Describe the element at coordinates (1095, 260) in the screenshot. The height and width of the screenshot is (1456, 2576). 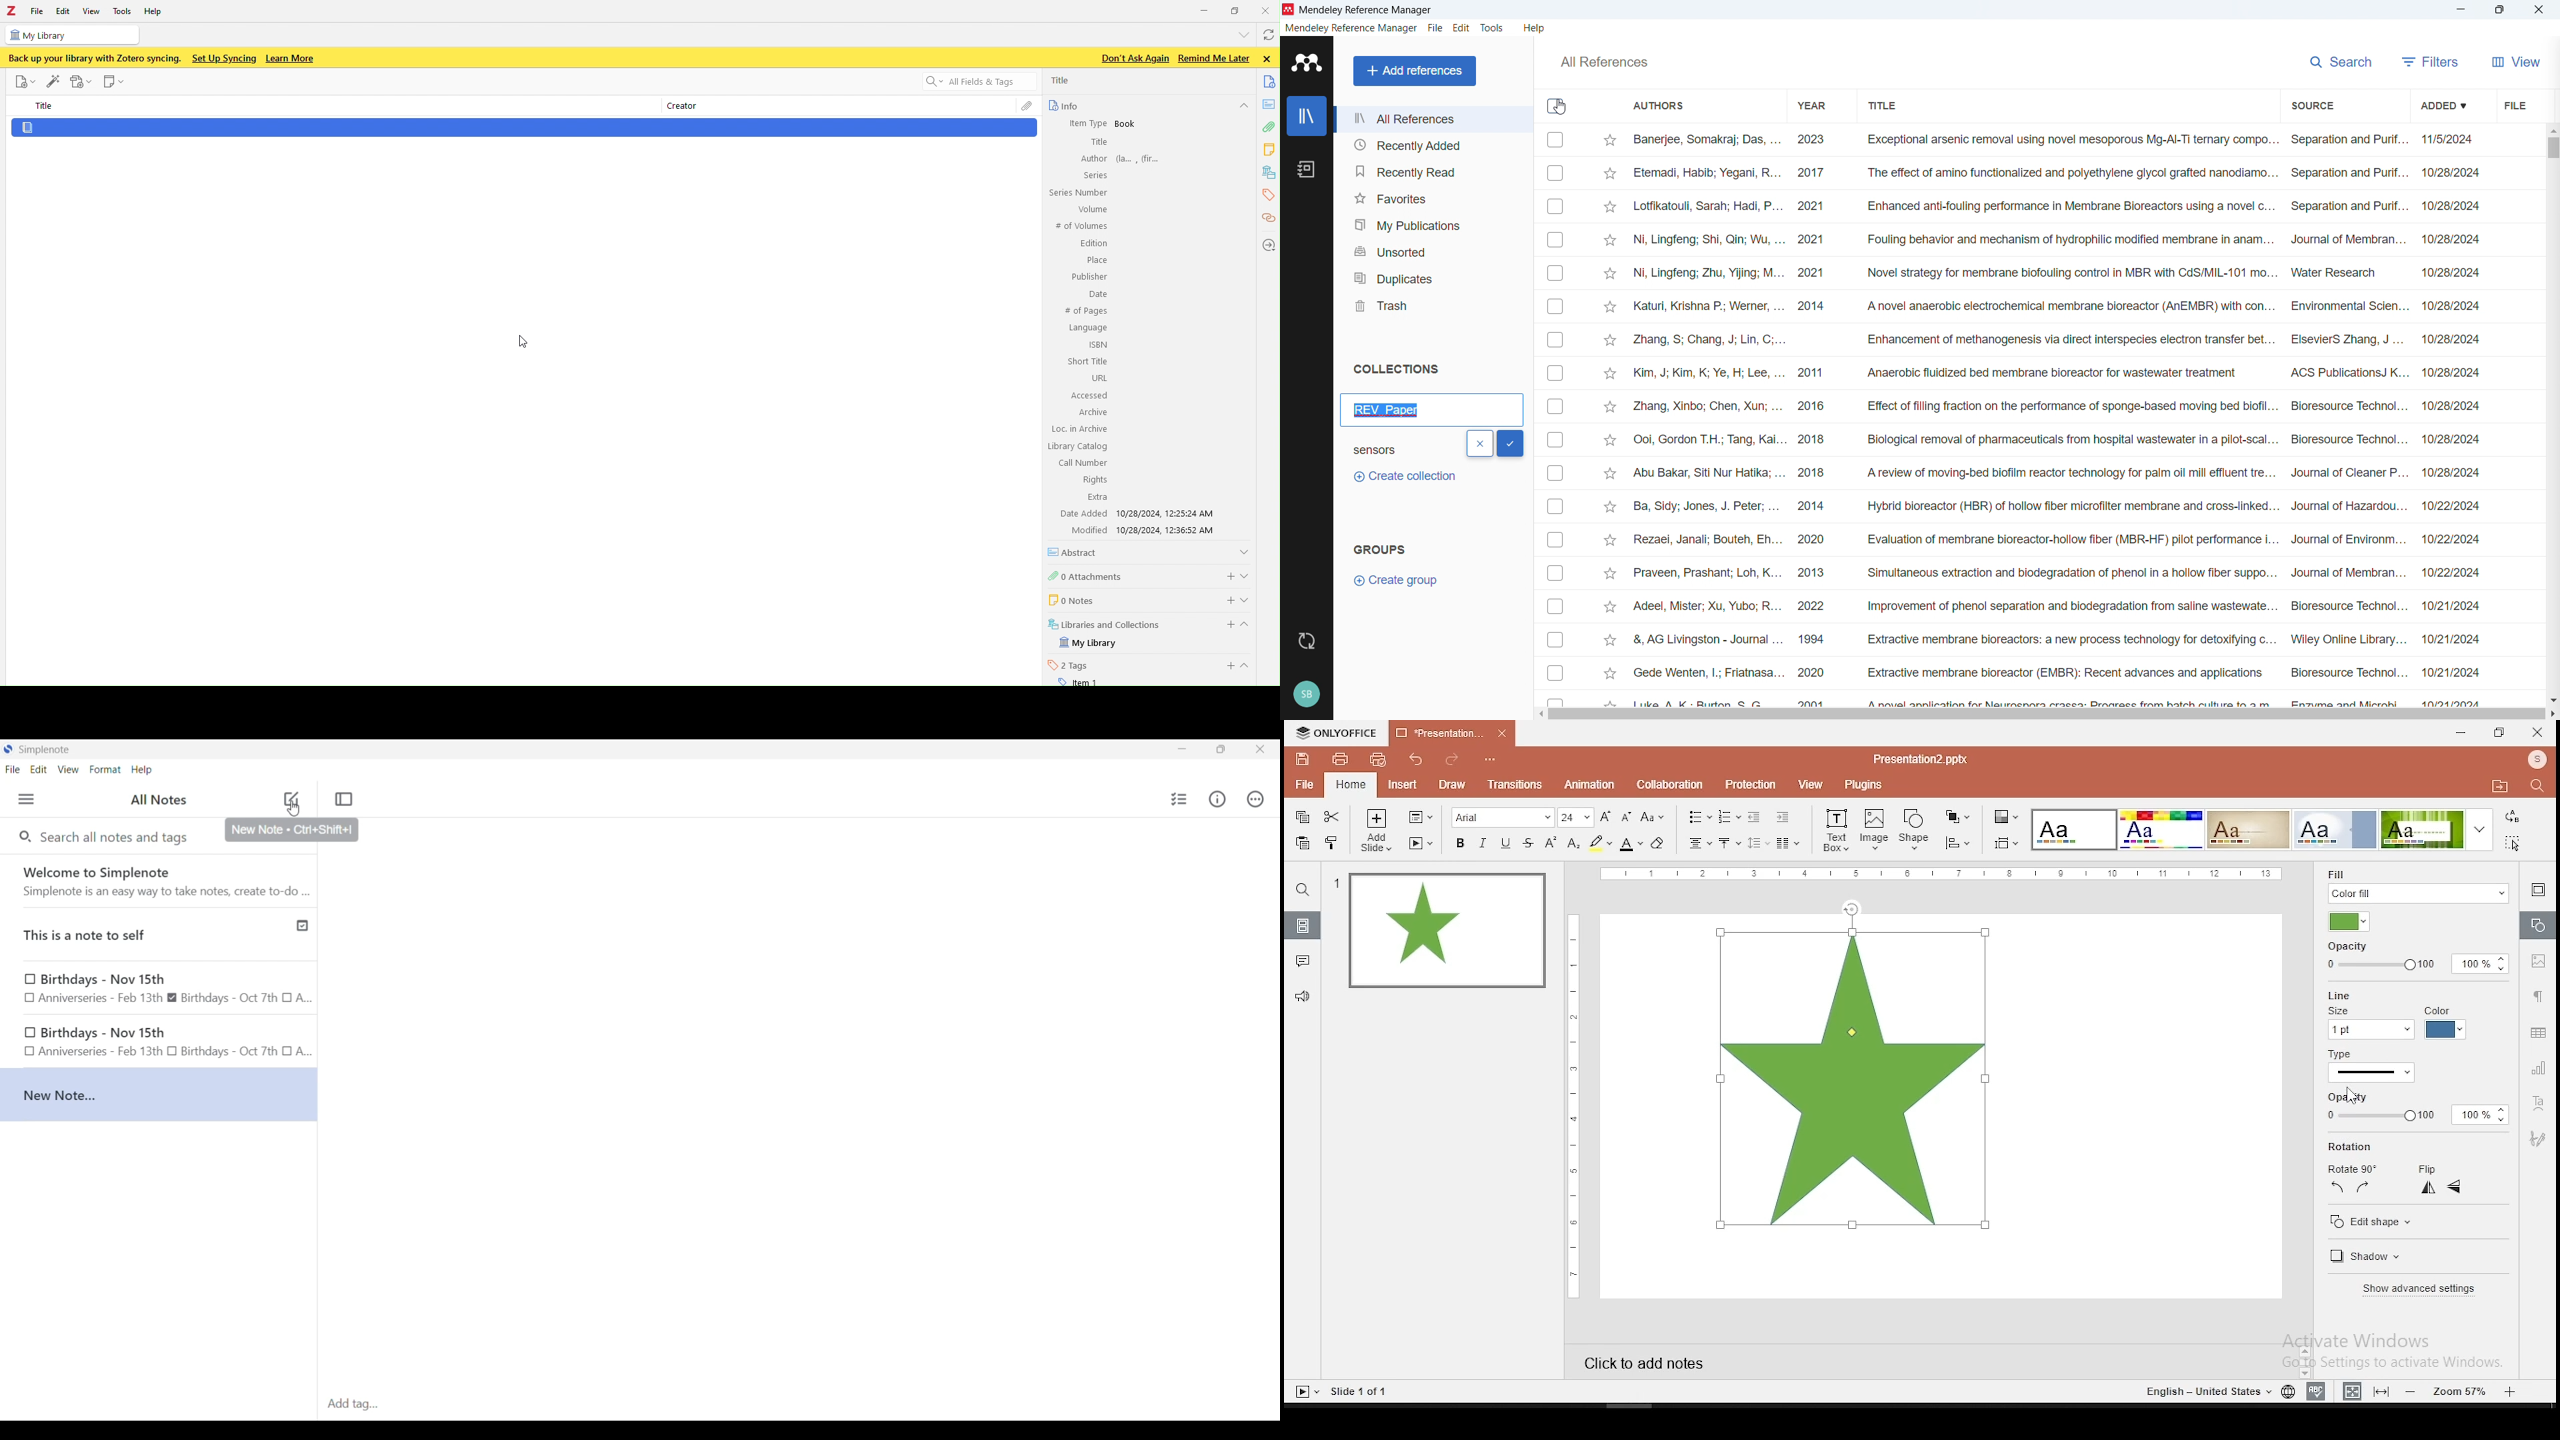
I see `Place` at that location.